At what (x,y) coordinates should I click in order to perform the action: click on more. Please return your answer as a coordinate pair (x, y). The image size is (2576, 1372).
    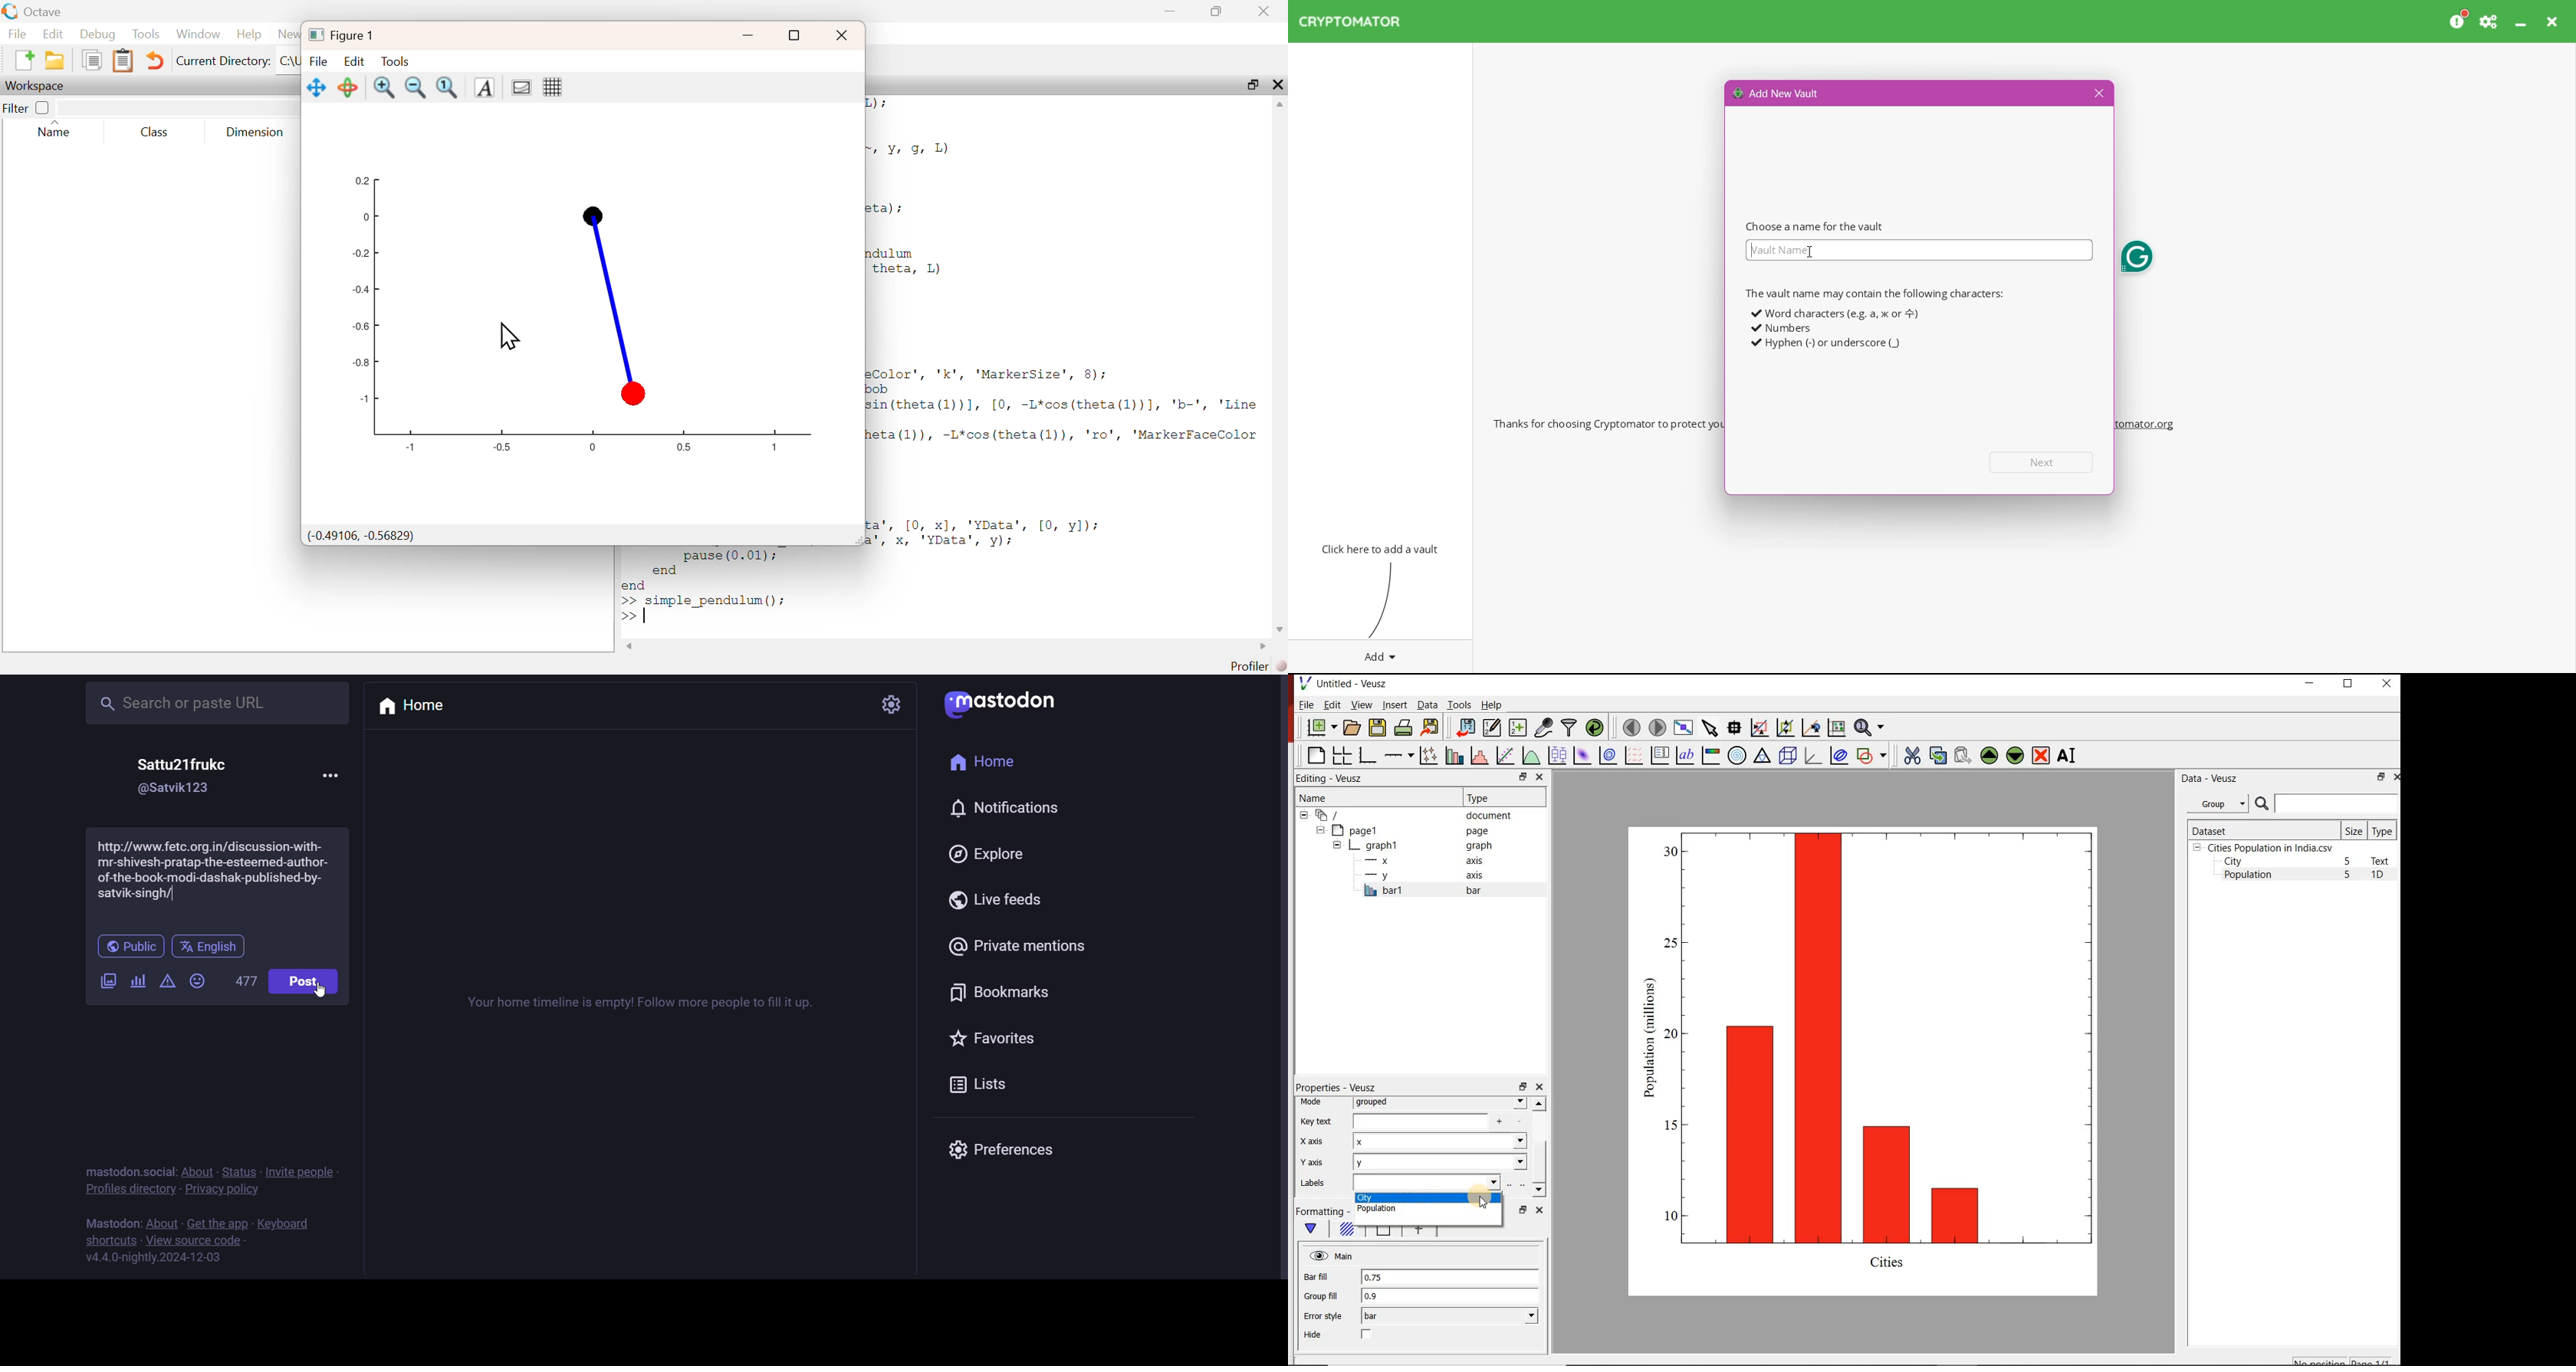
    Looking at the image, I should click on (334, 772).